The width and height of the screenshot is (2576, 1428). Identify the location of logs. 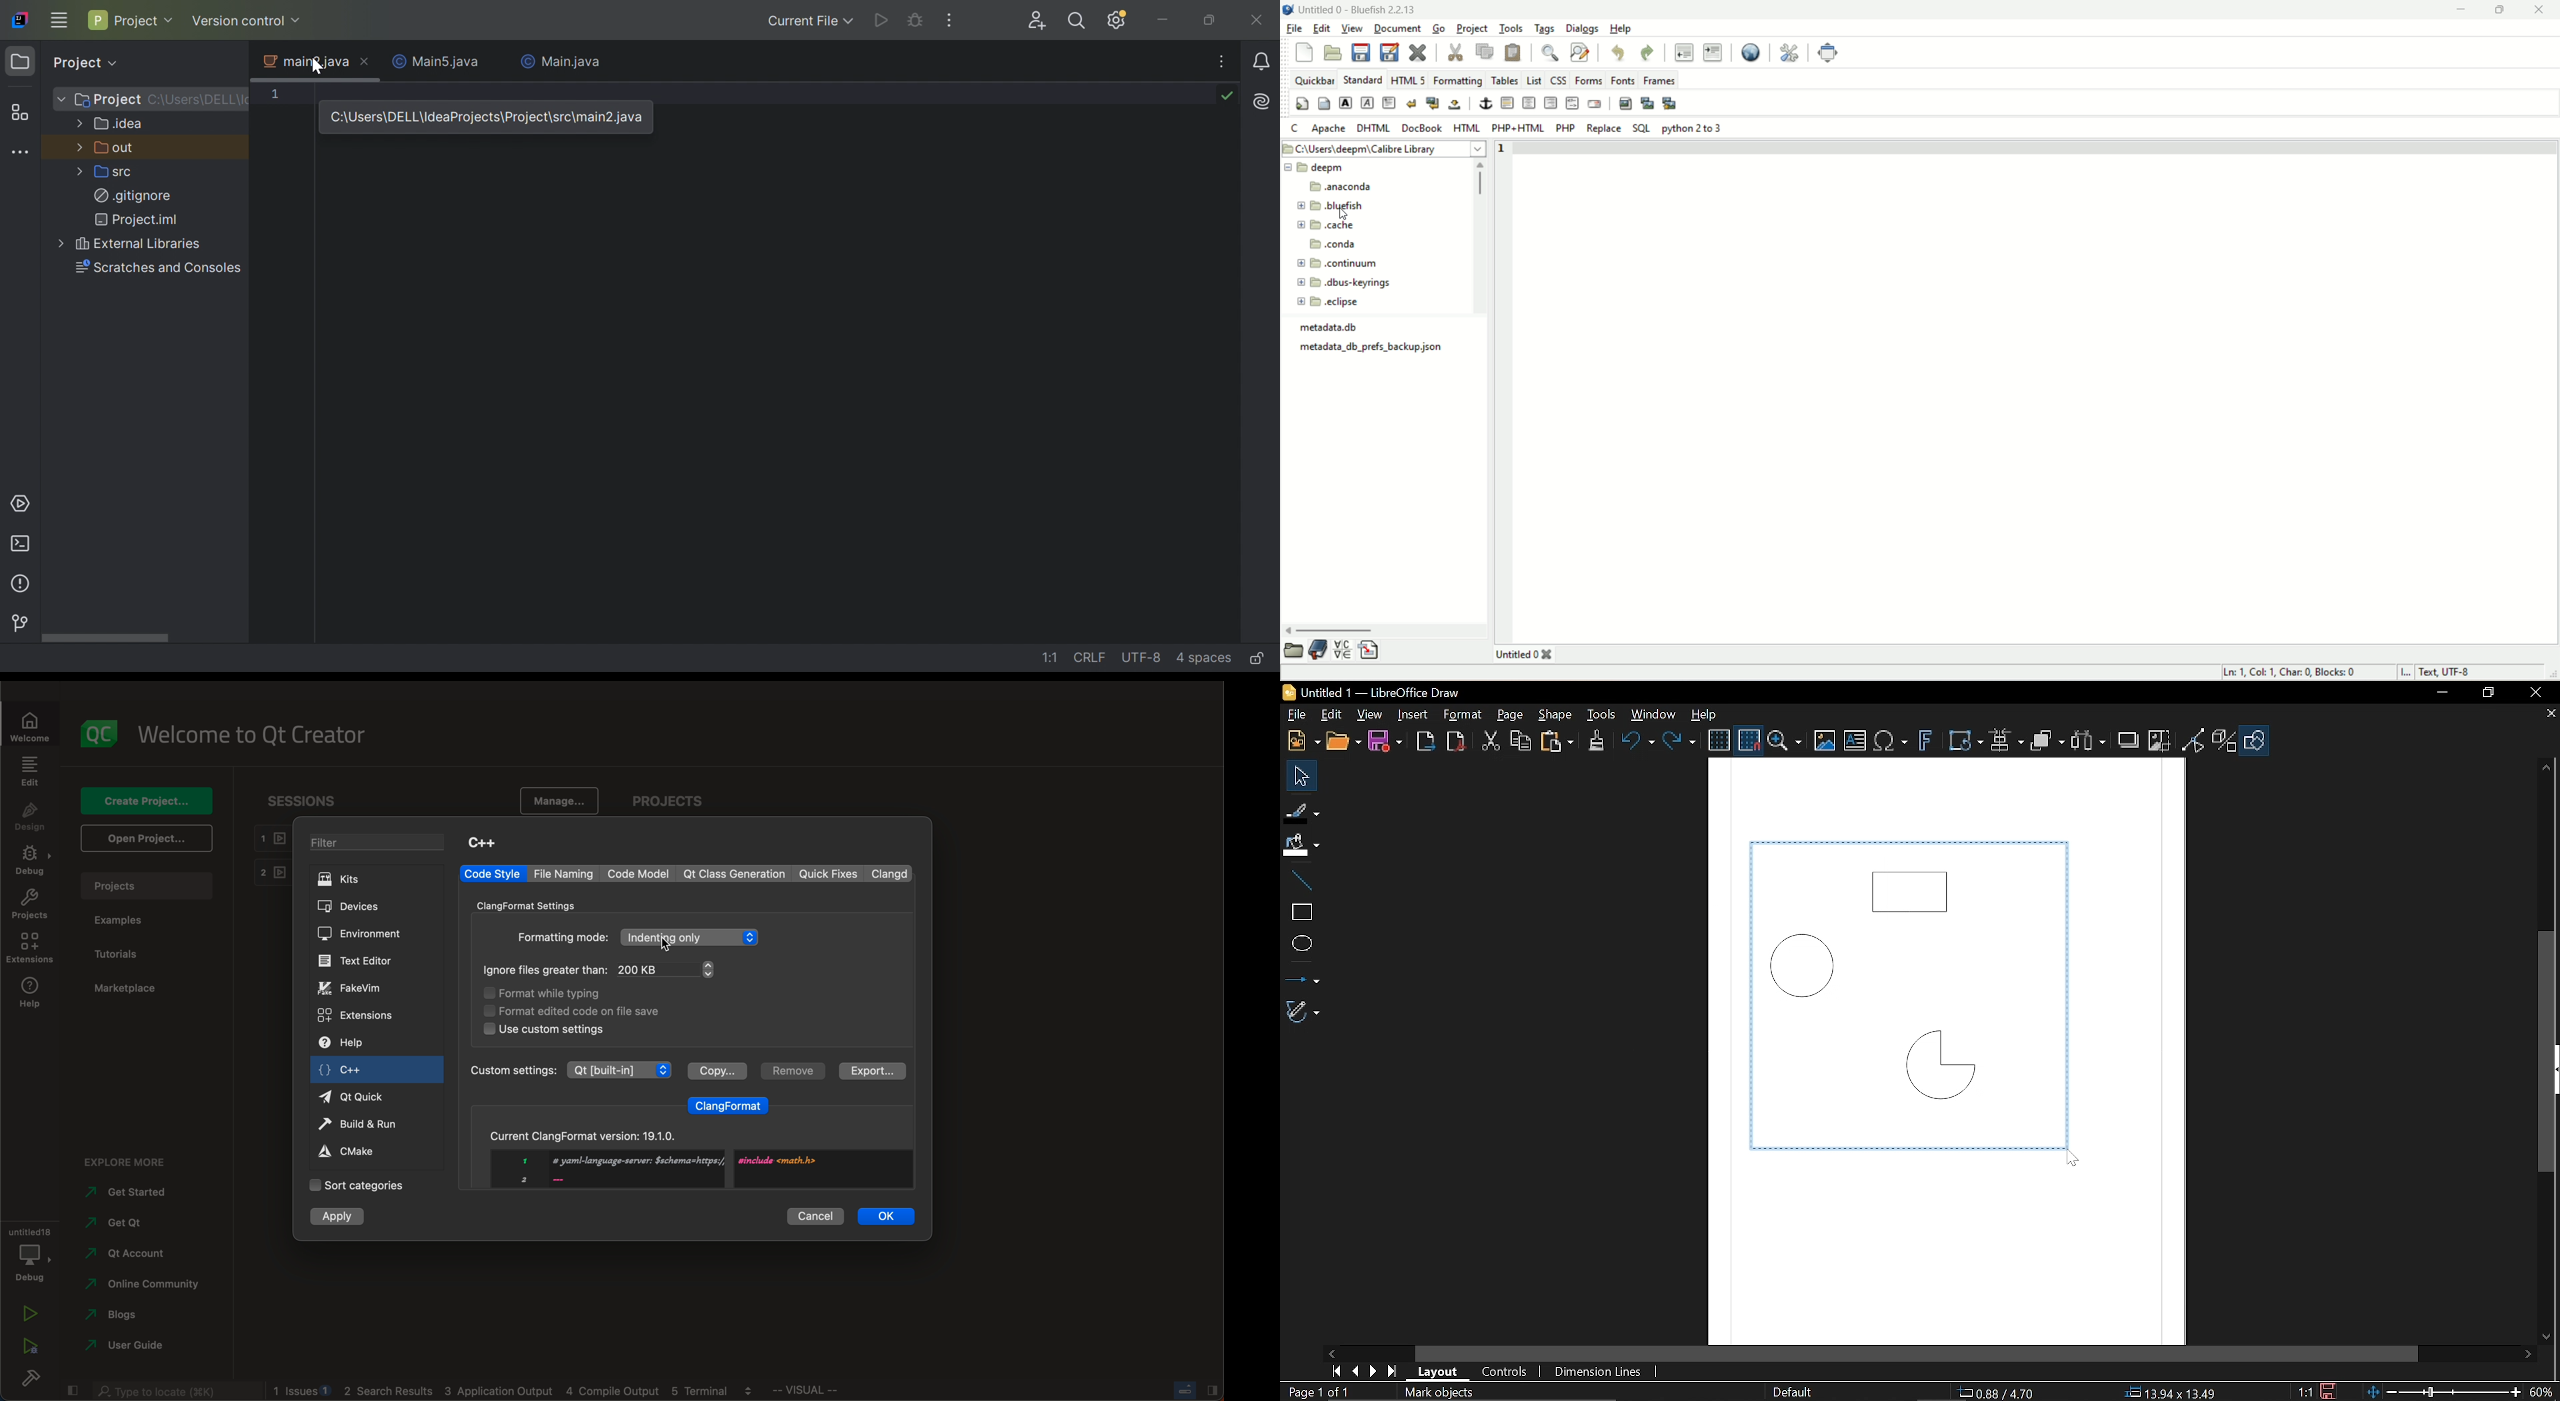
(519, 1391).